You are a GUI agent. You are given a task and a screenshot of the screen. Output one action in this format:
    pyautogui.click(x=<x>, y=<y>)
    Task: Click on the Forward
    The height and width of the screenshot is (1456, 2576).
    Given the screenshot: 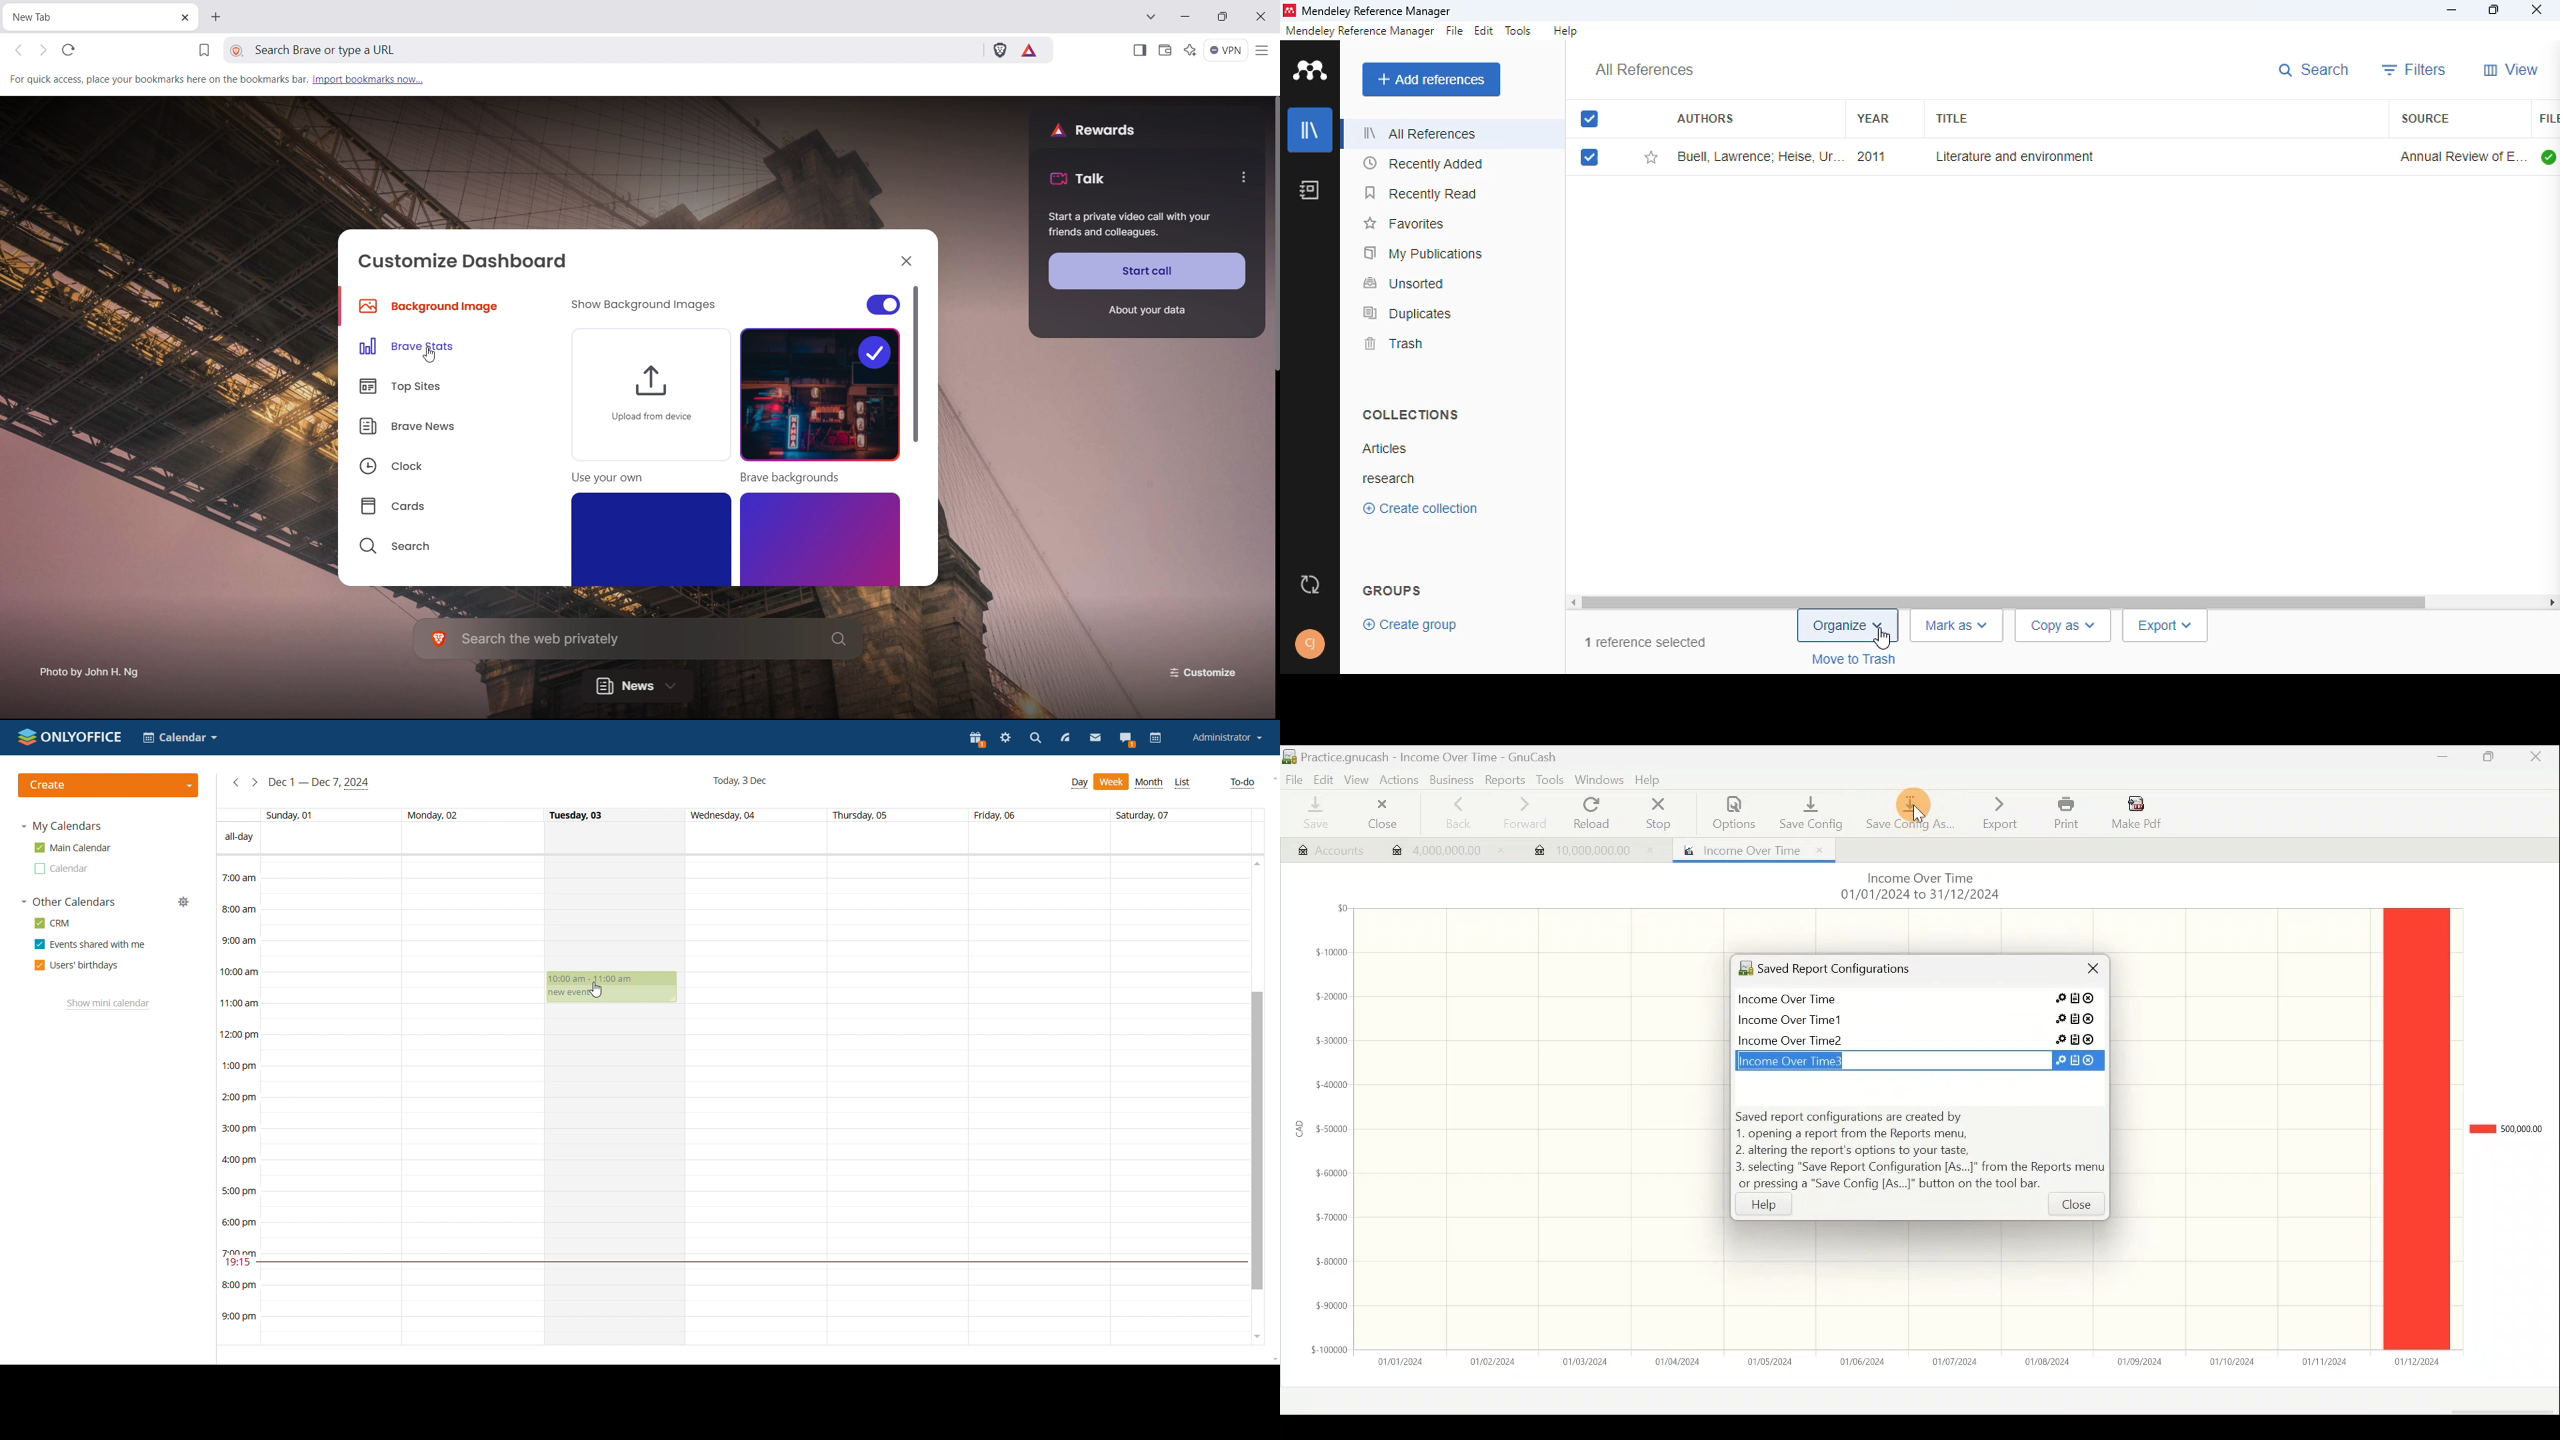 What is the action you would take?
    pyautogui.click(x=1523, y=813)
    